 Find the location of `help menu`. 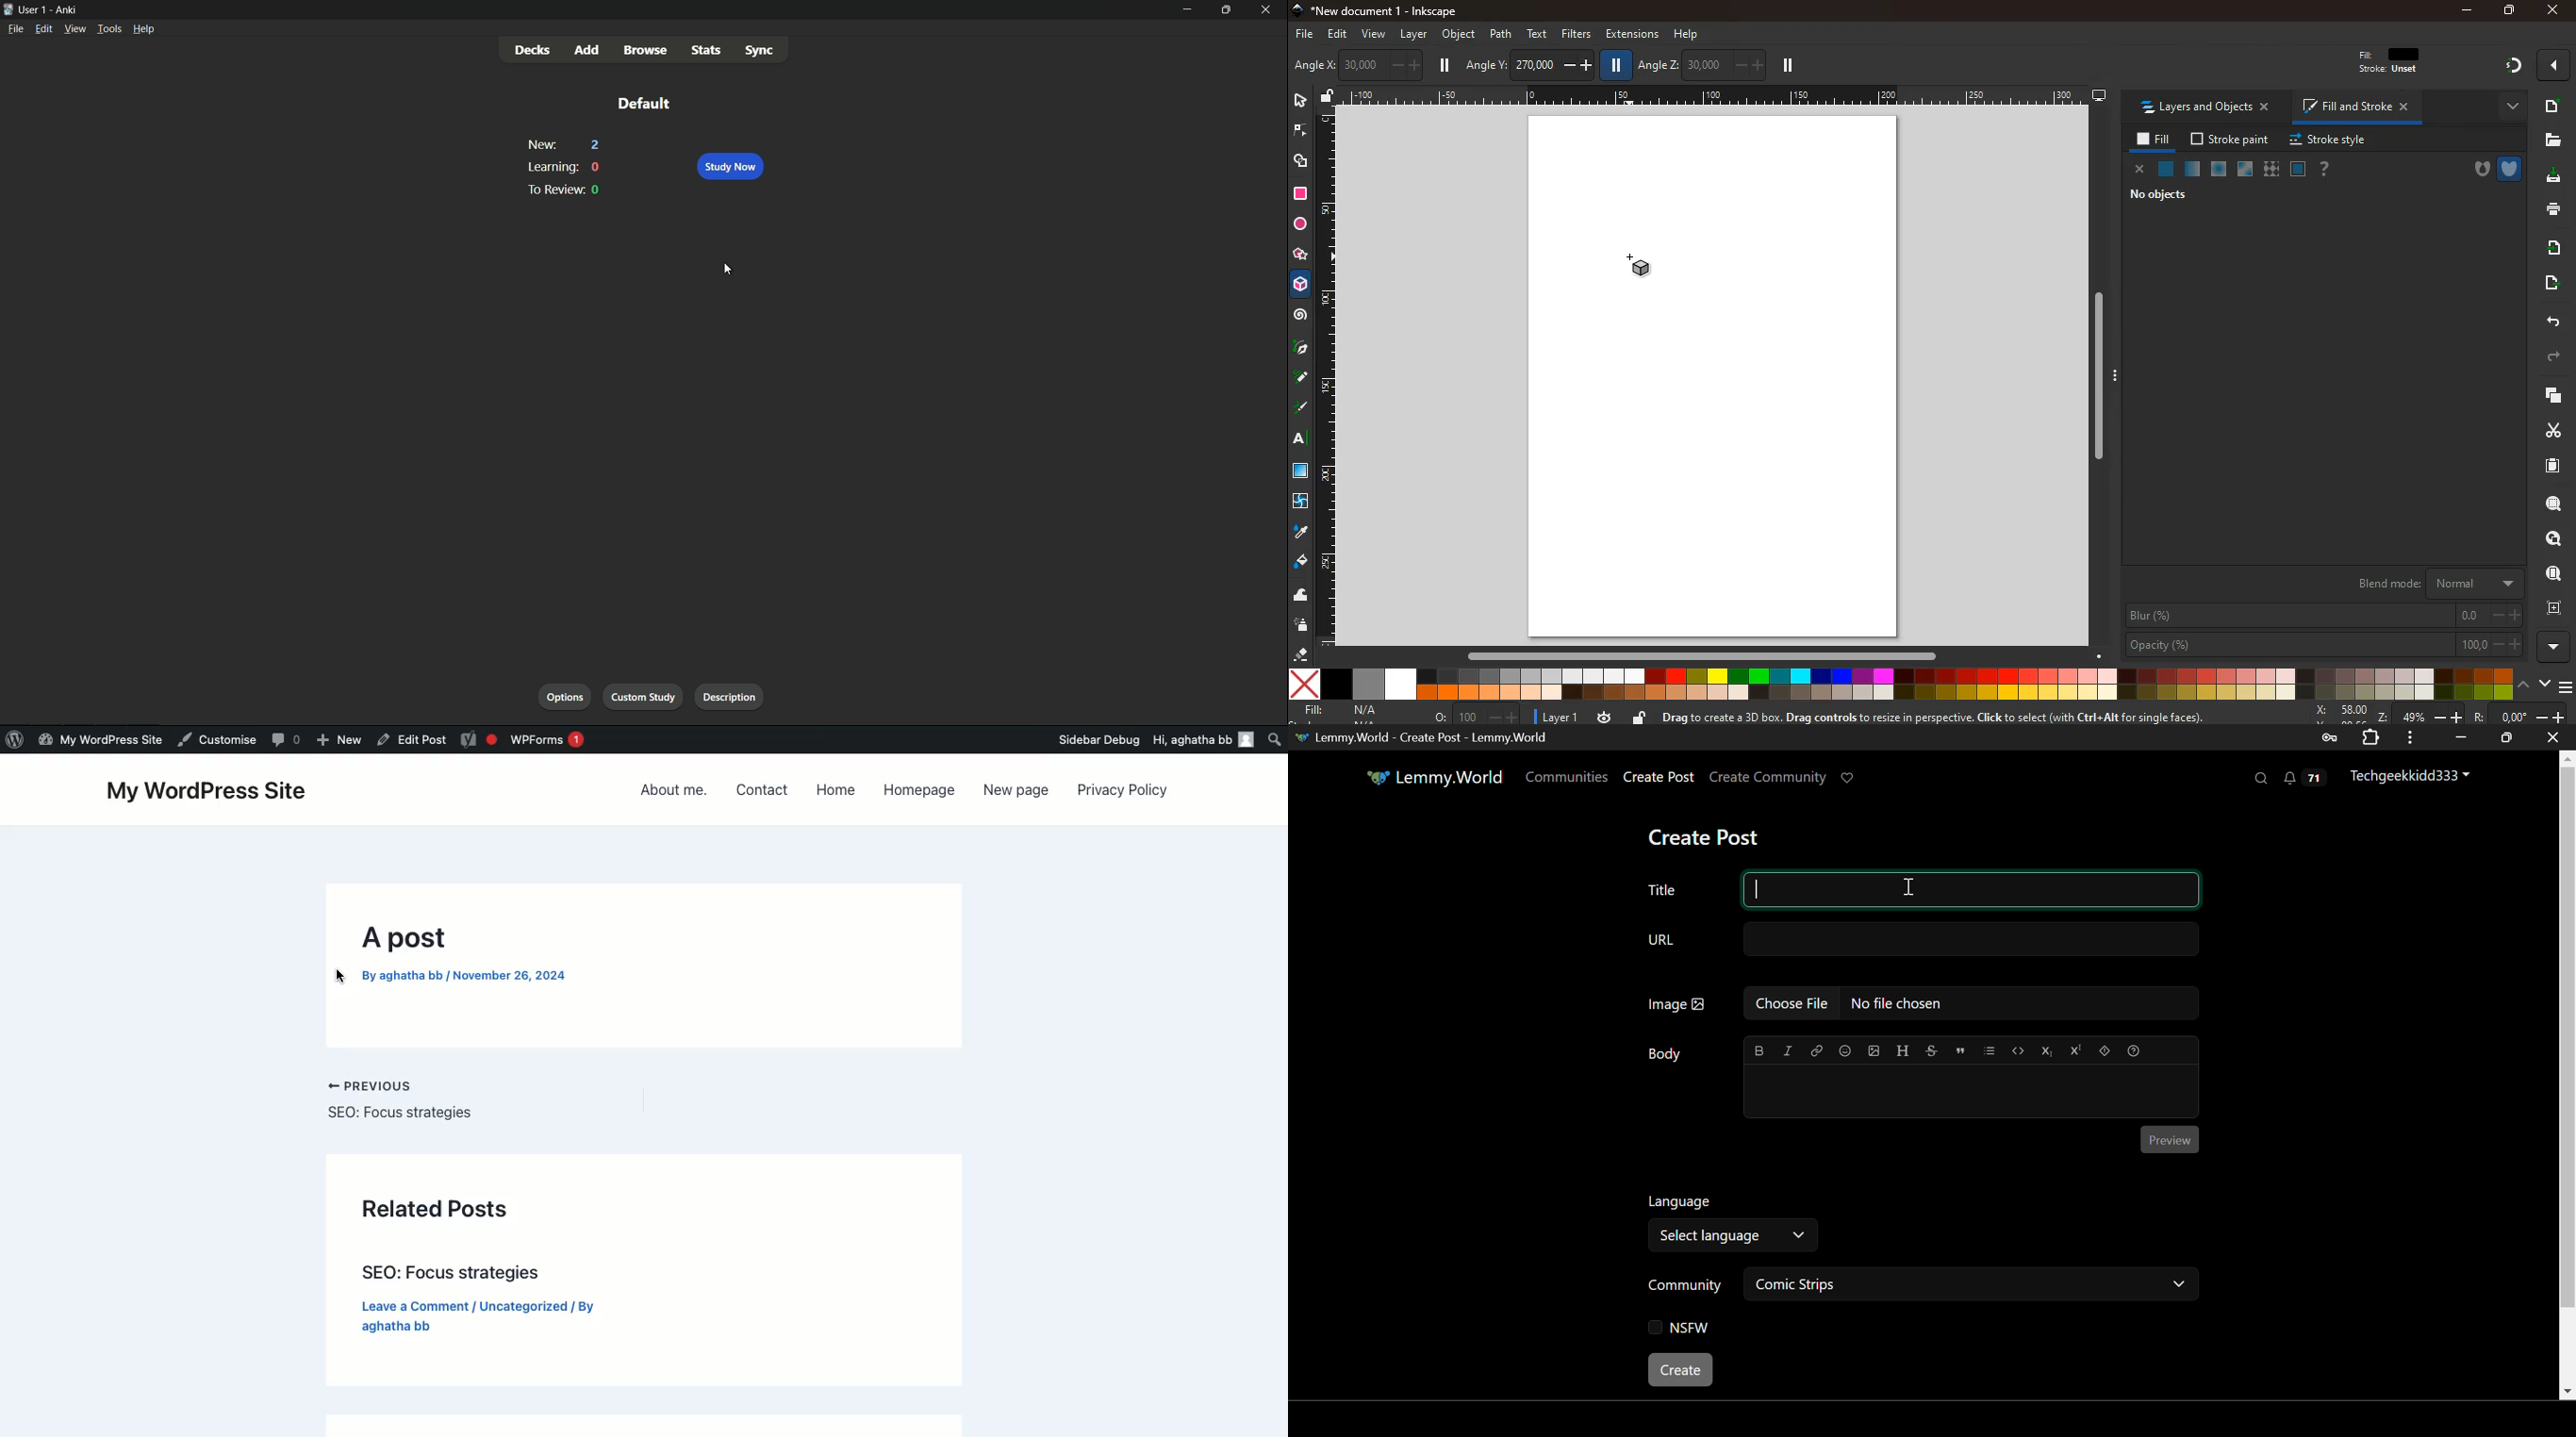

help menu is located at coordinates (143, 30).